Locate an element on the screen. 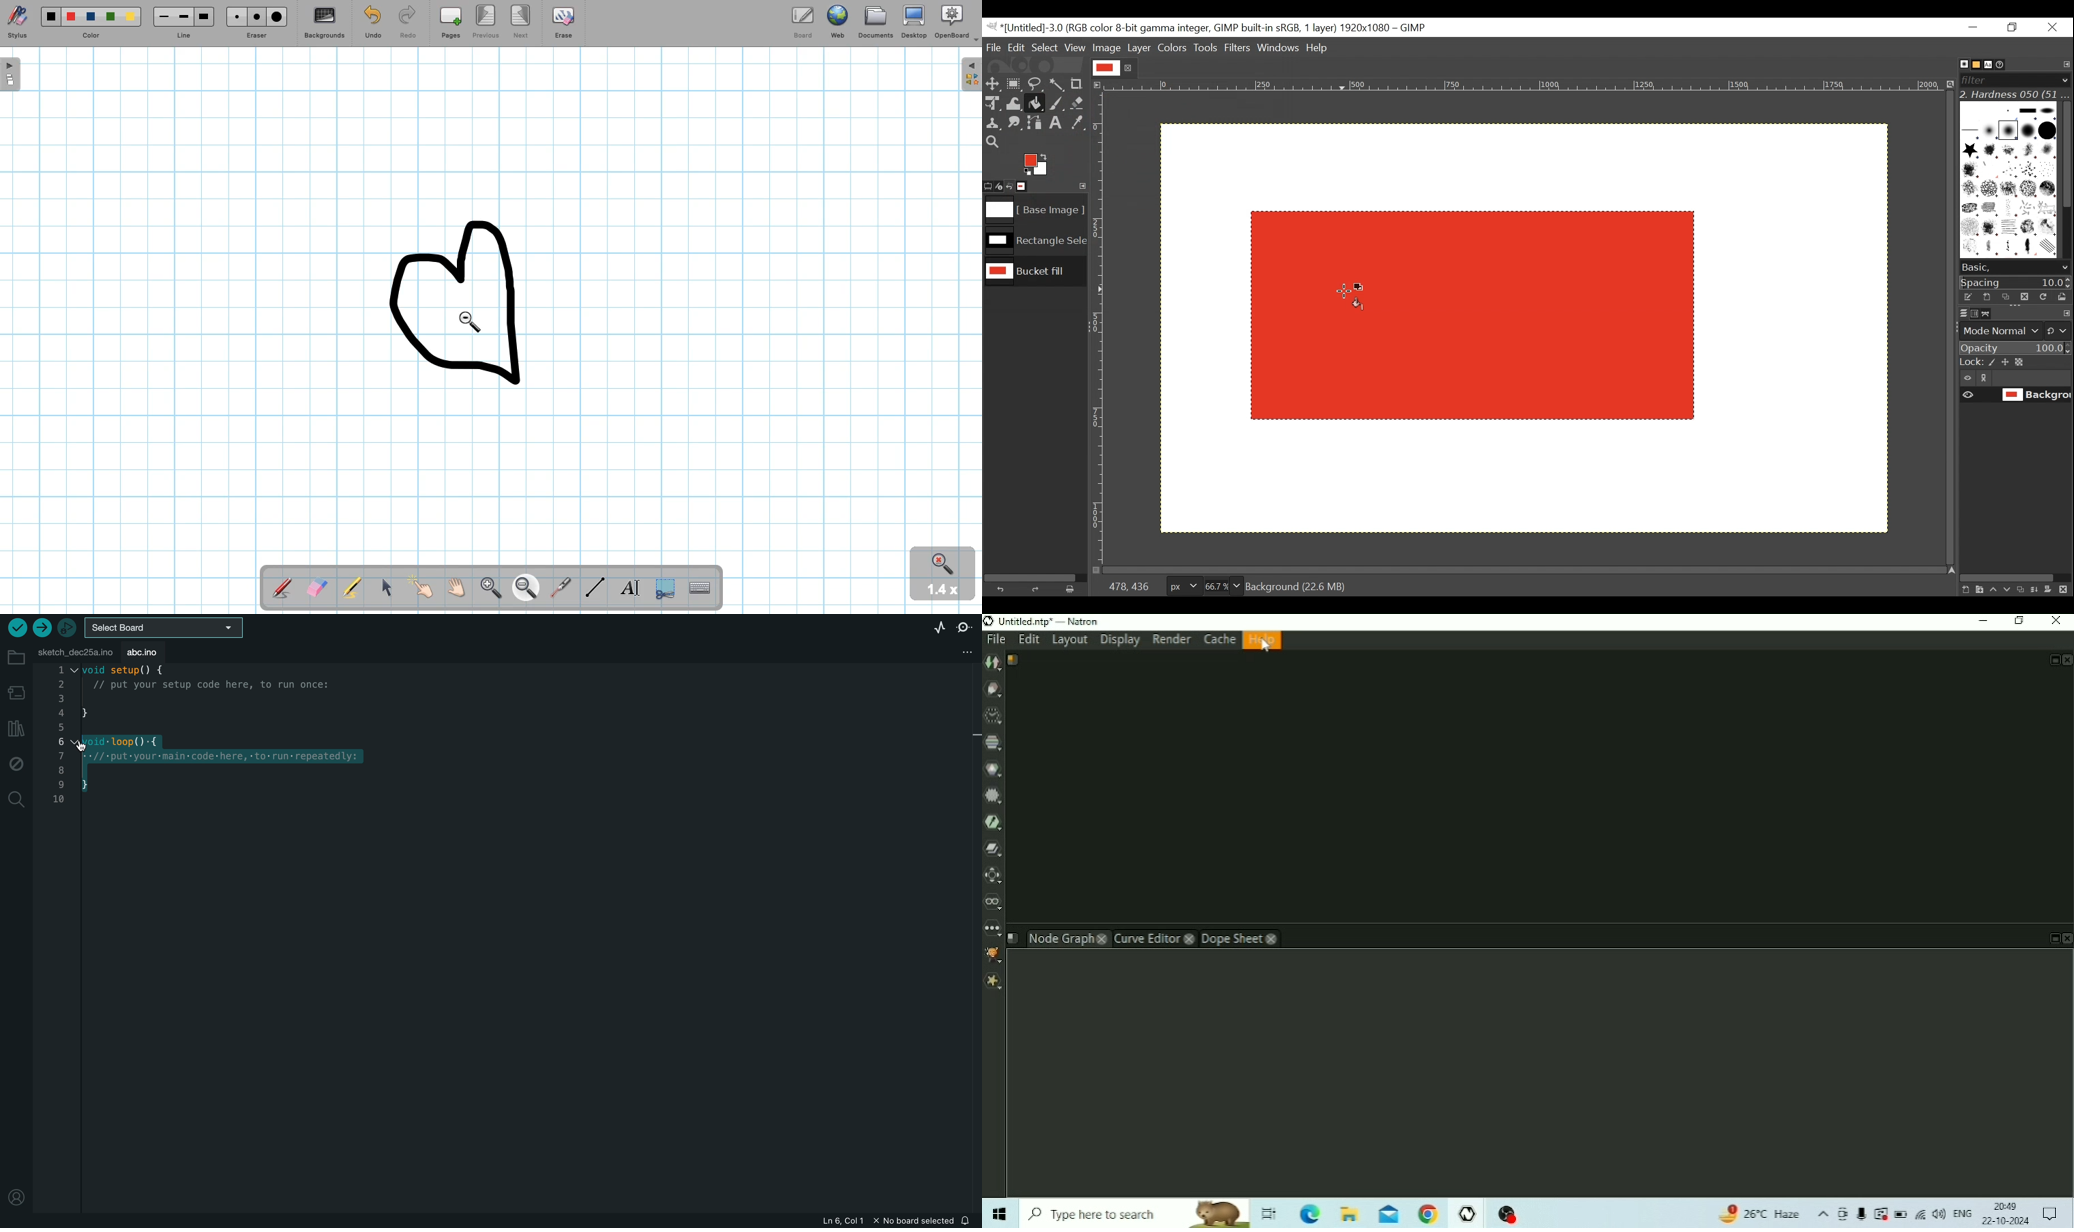 The height and width of the screenshot is (1232, 2100). Warning is located at coordinates (1879, 1214).